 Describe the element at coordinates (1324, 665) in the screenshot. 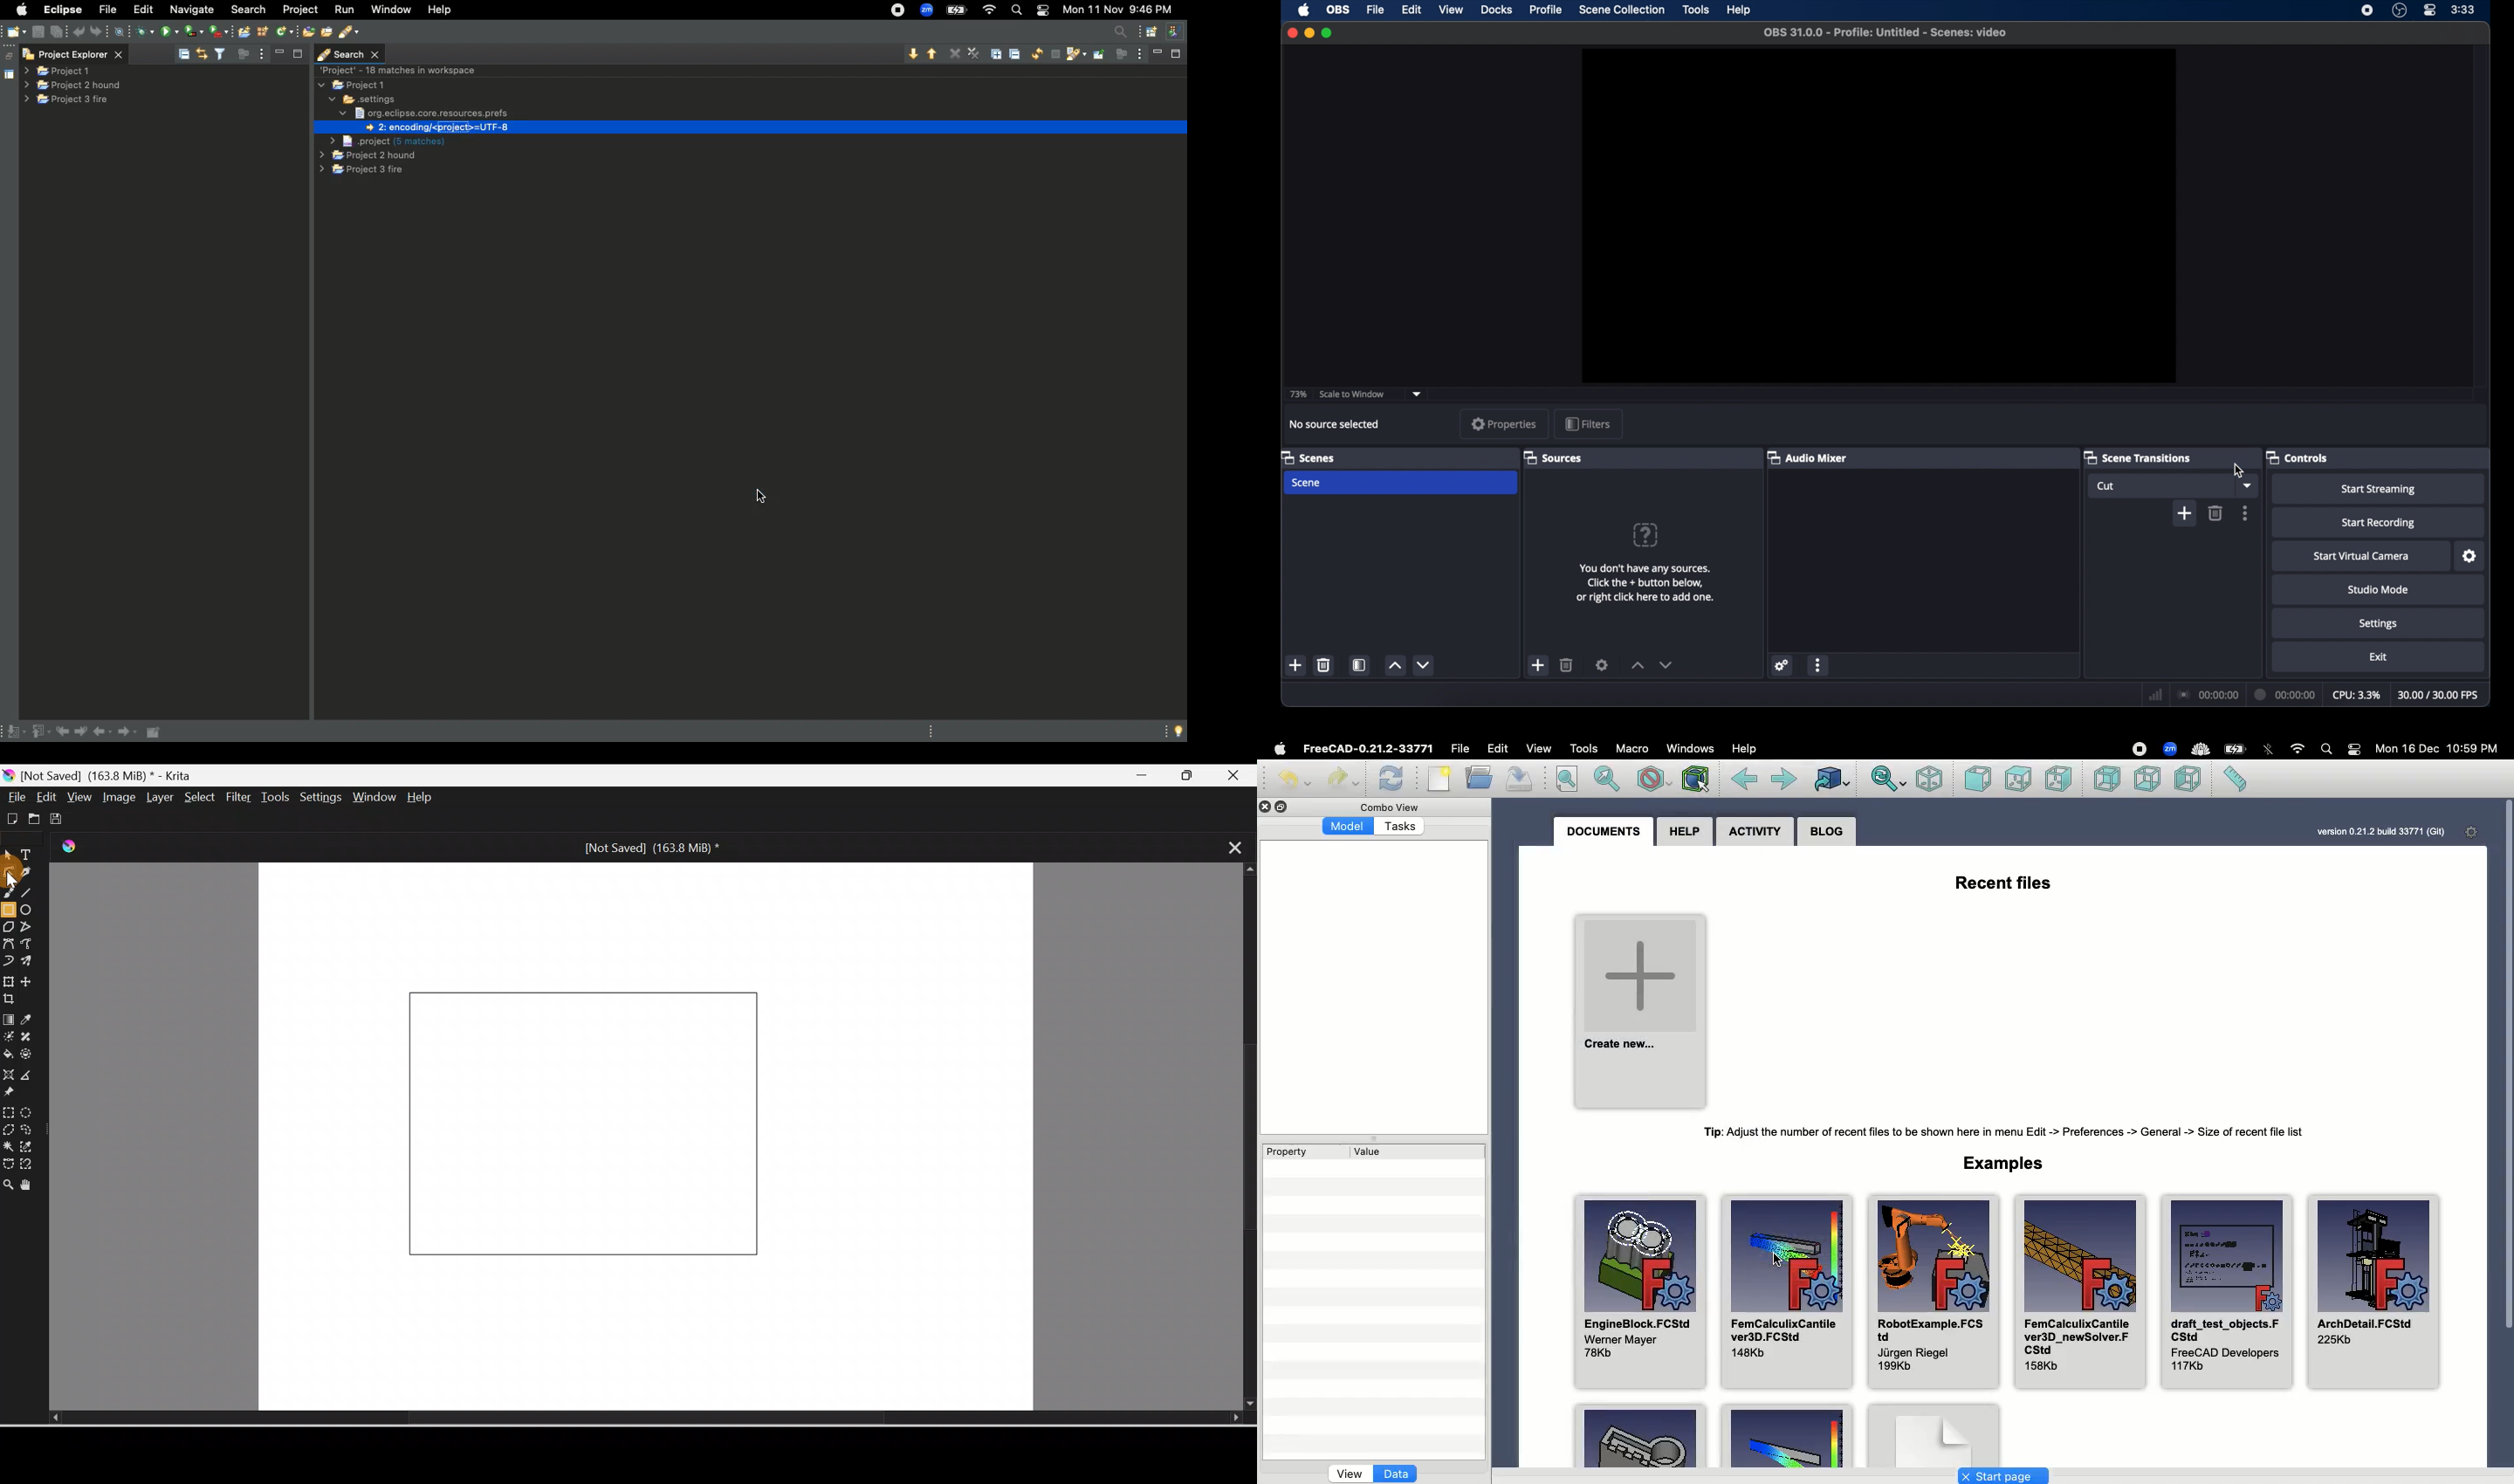

I see `delete` at that location.